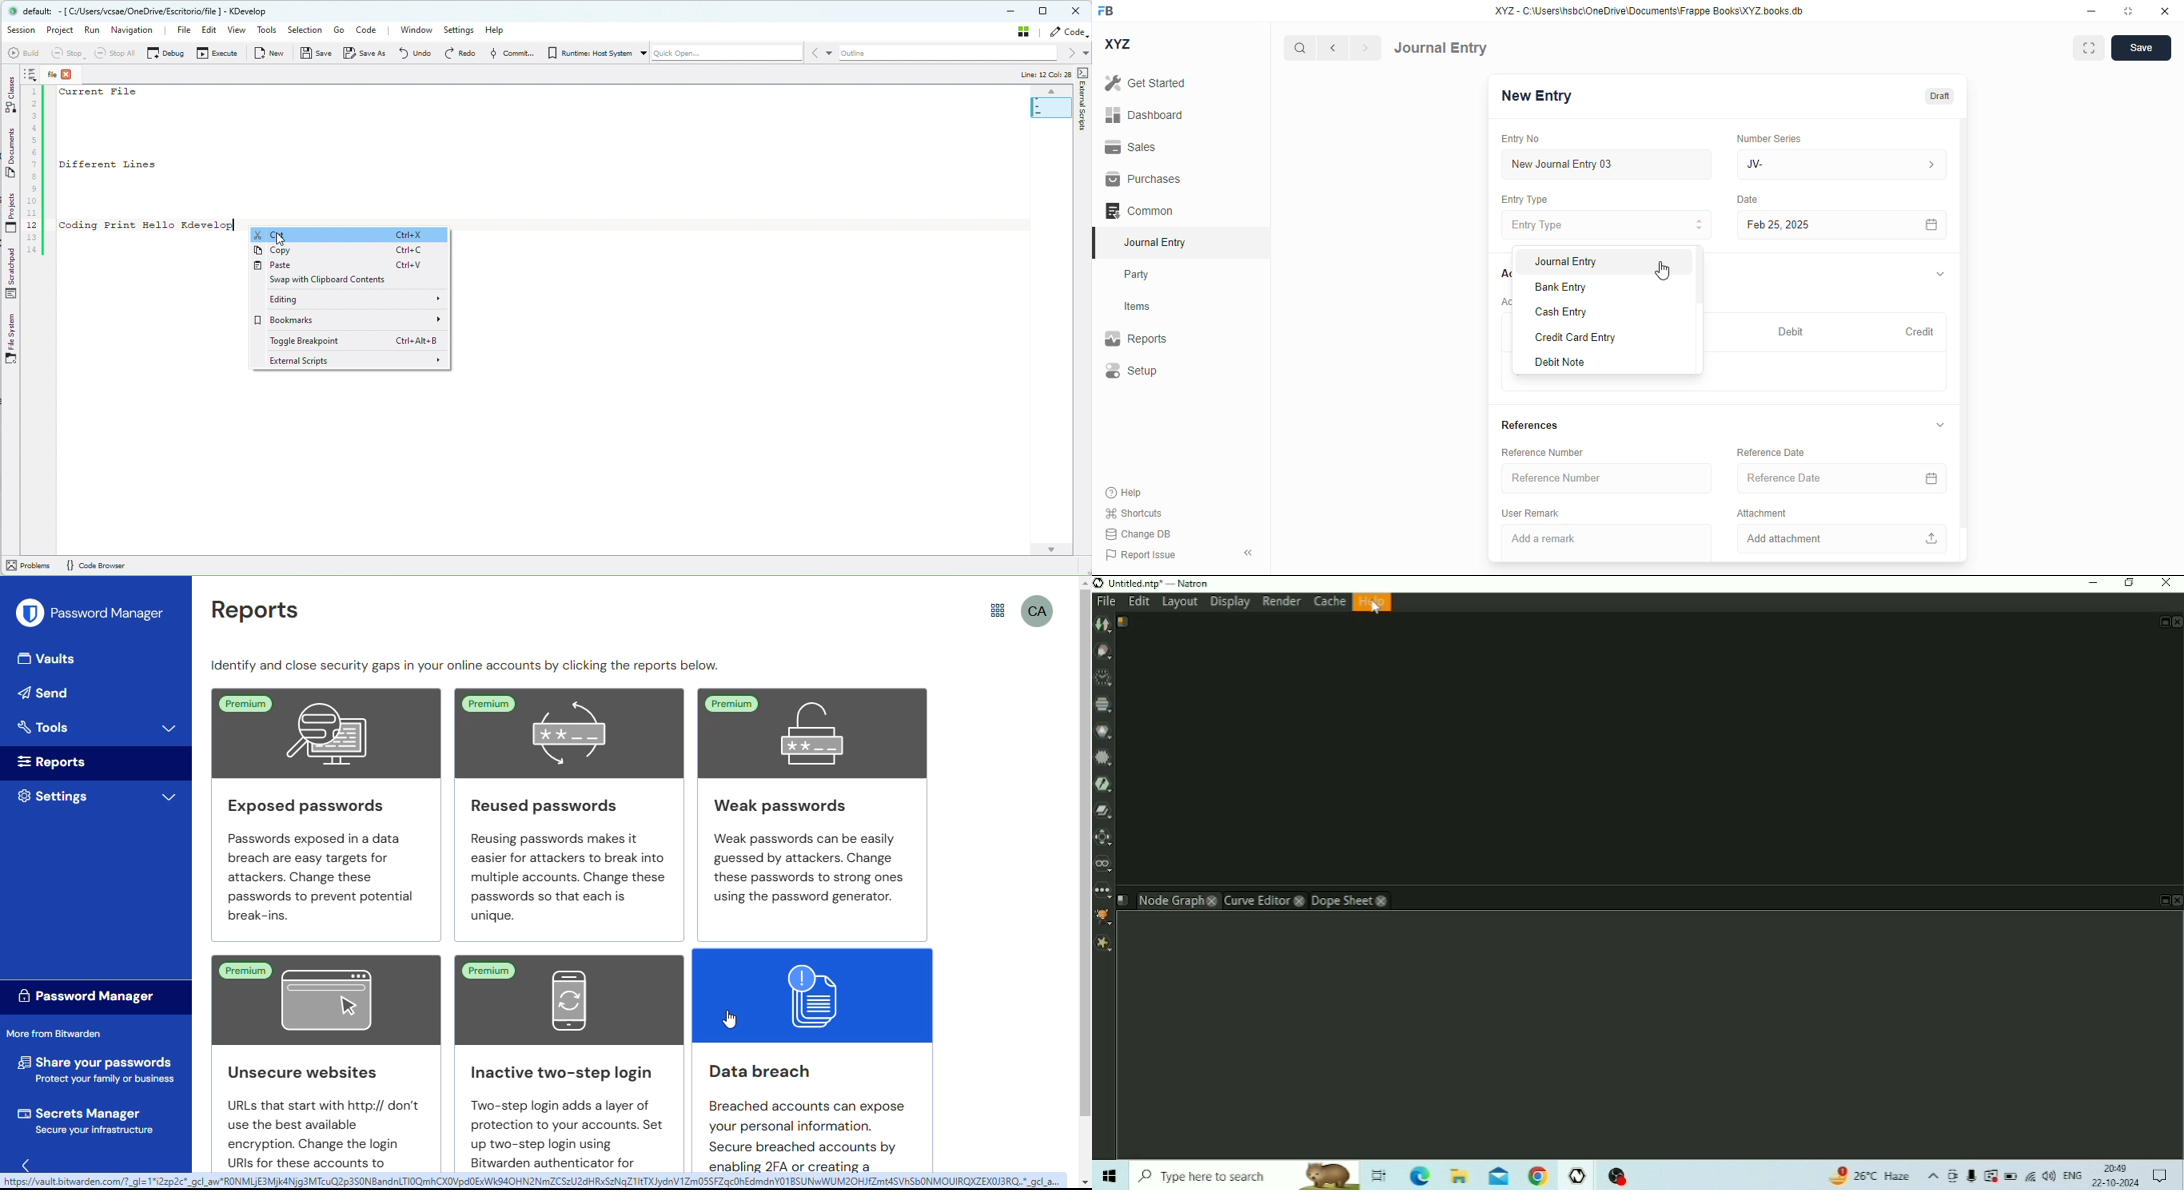 The image size is (2184, 1204). I want to click on Keyer, so click(1105, 786).